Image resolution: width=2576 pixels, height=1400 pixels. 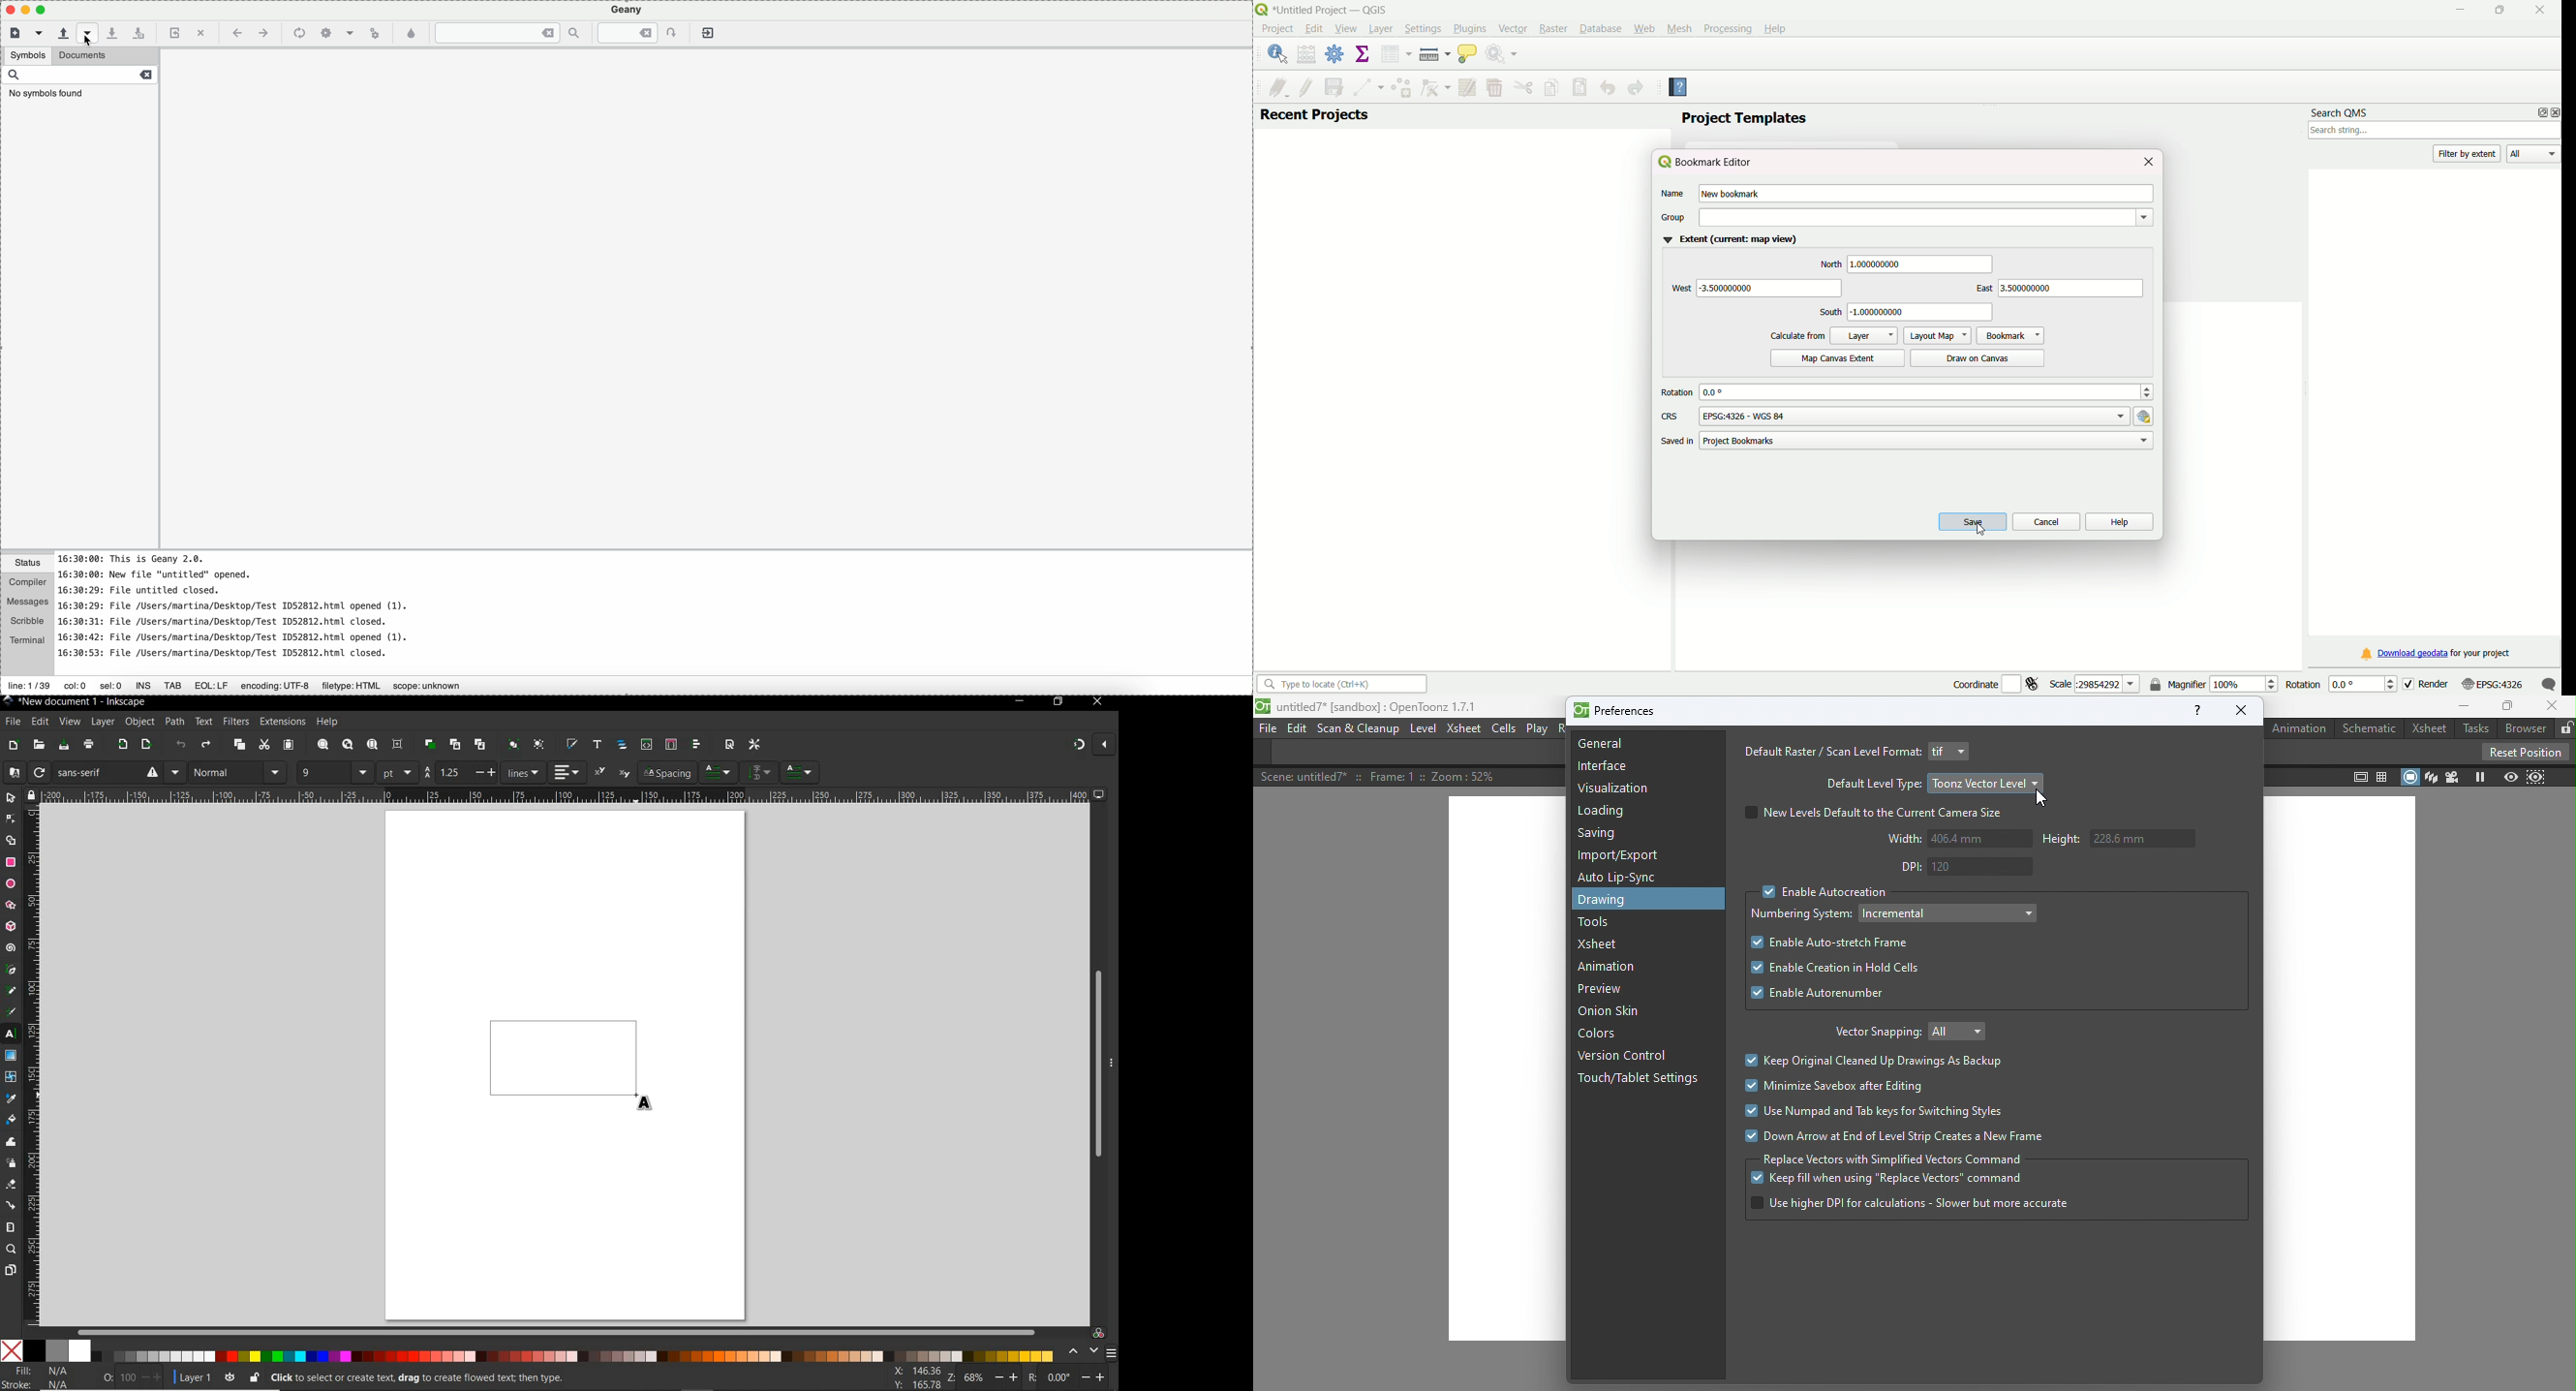 I want to click on close, so click(x=2554, y=112).